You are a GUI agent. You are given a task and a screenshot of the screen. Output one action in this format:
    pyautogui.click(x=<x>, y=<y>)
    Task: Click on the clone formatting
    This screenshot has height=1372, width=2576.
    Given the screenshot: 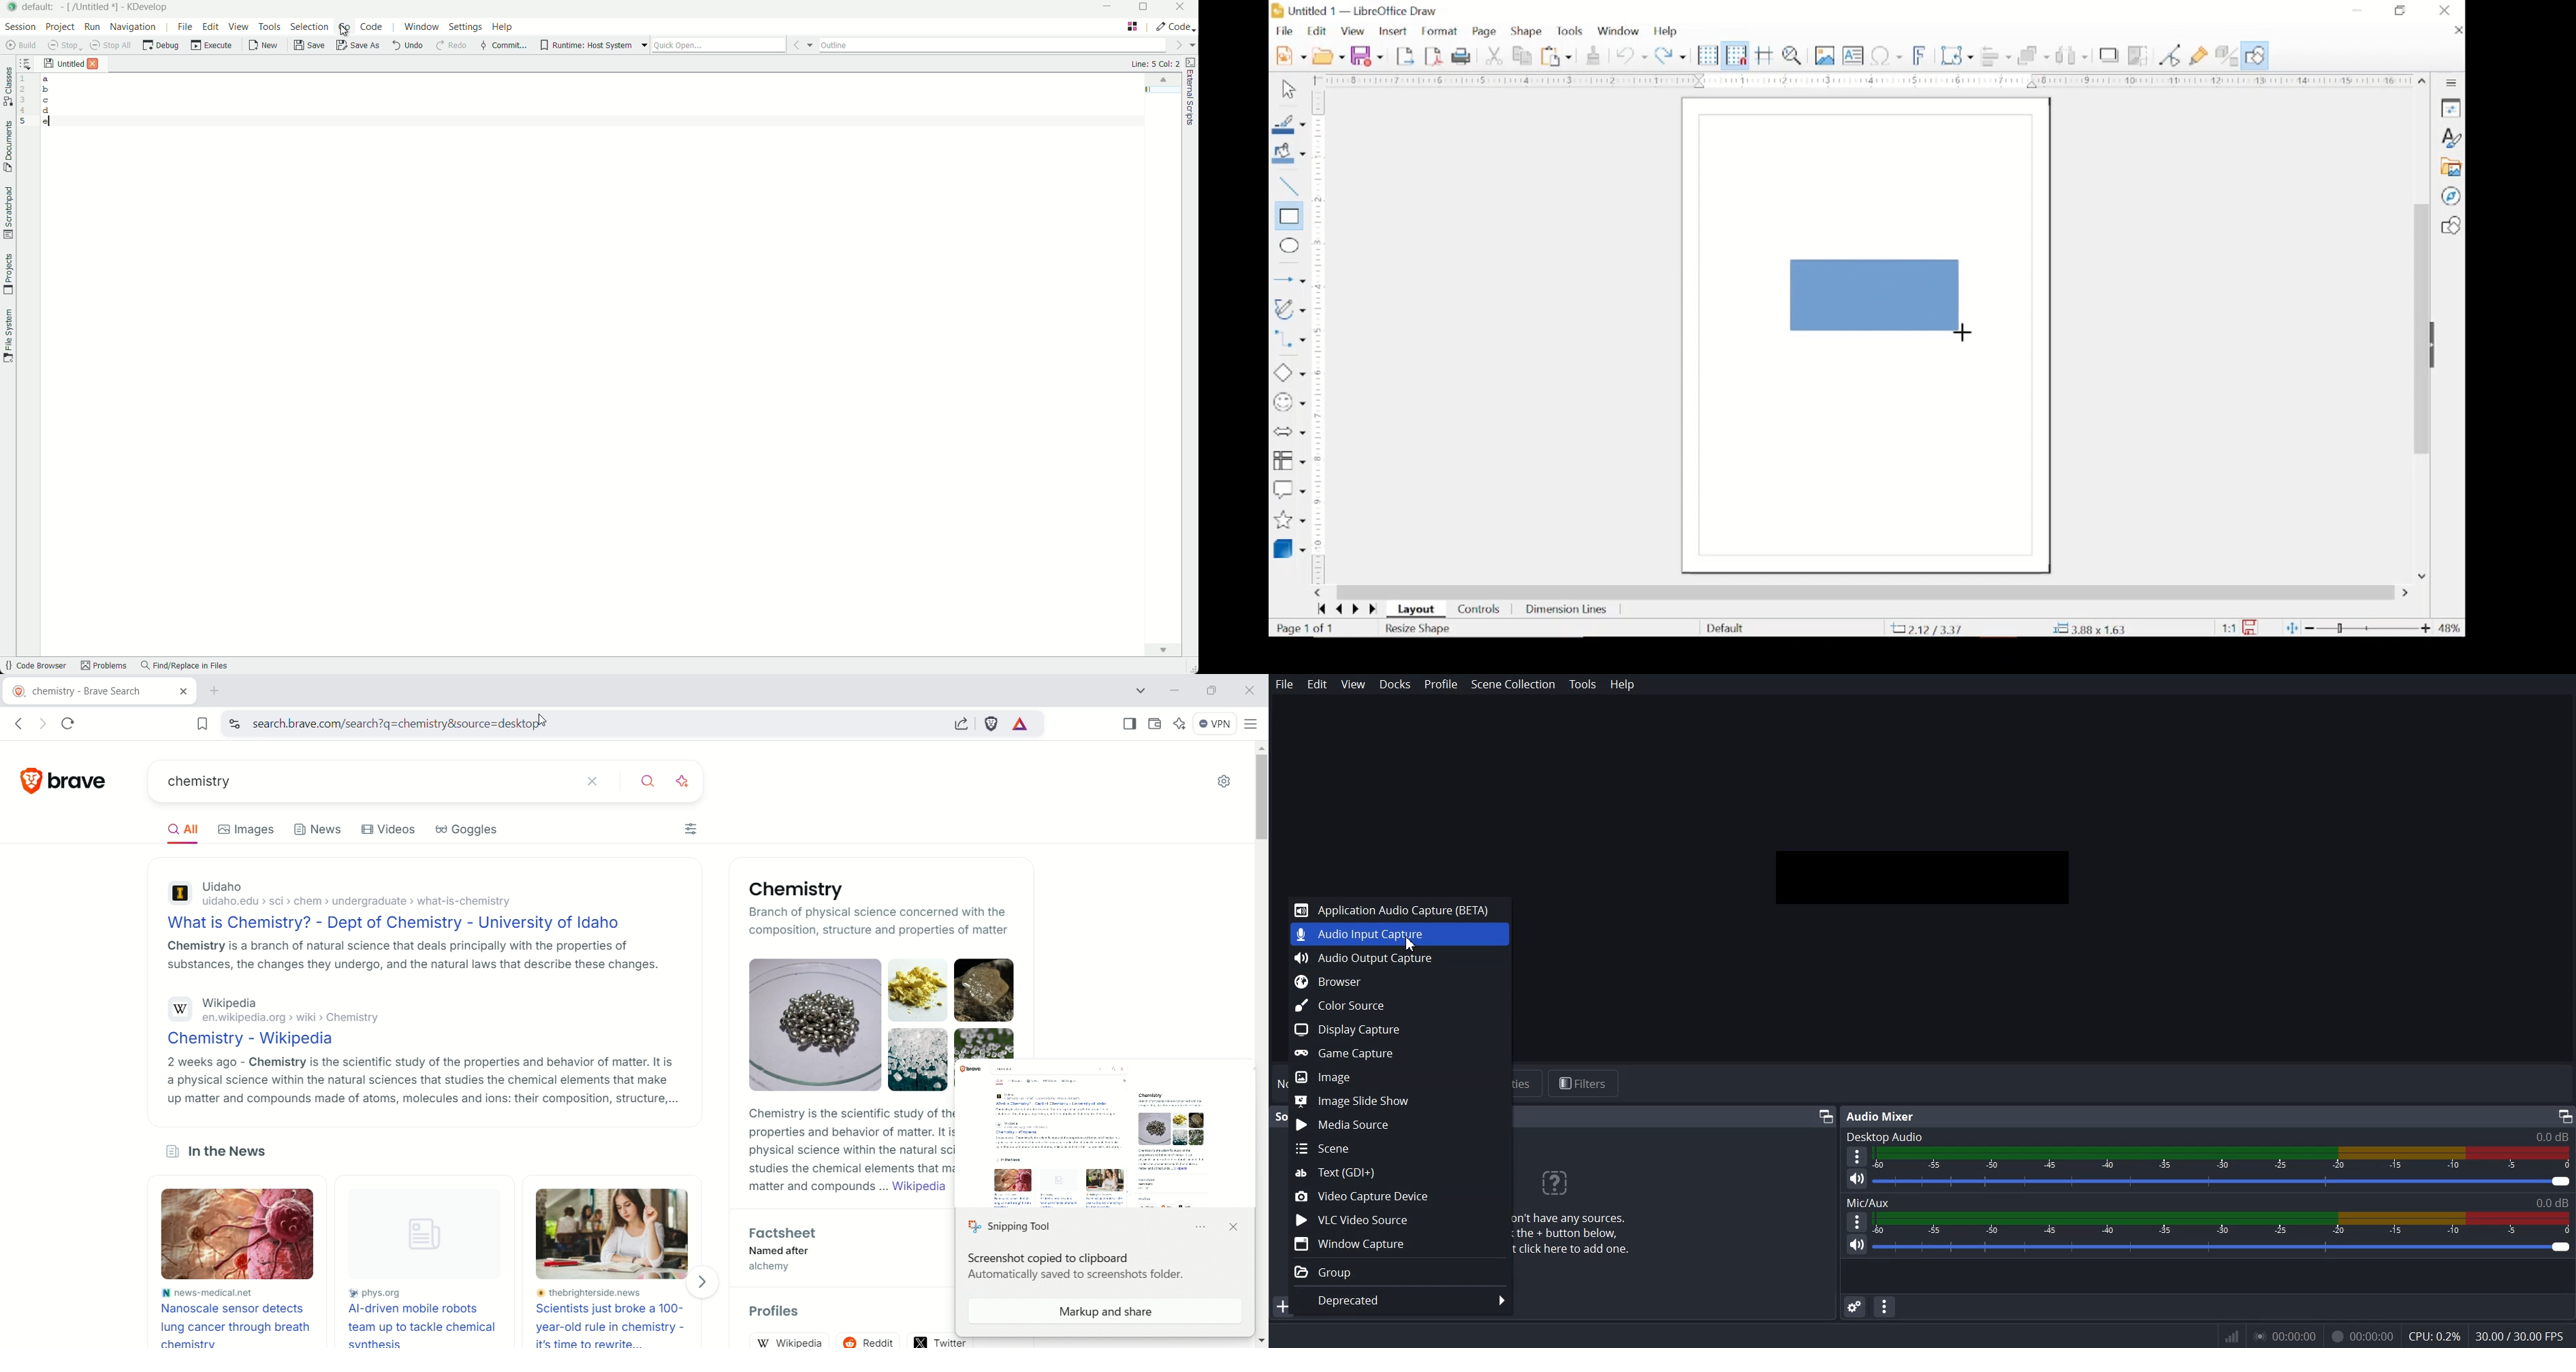 What is the action you would take?
    pyautogui.click(x=1594, y=54)
    